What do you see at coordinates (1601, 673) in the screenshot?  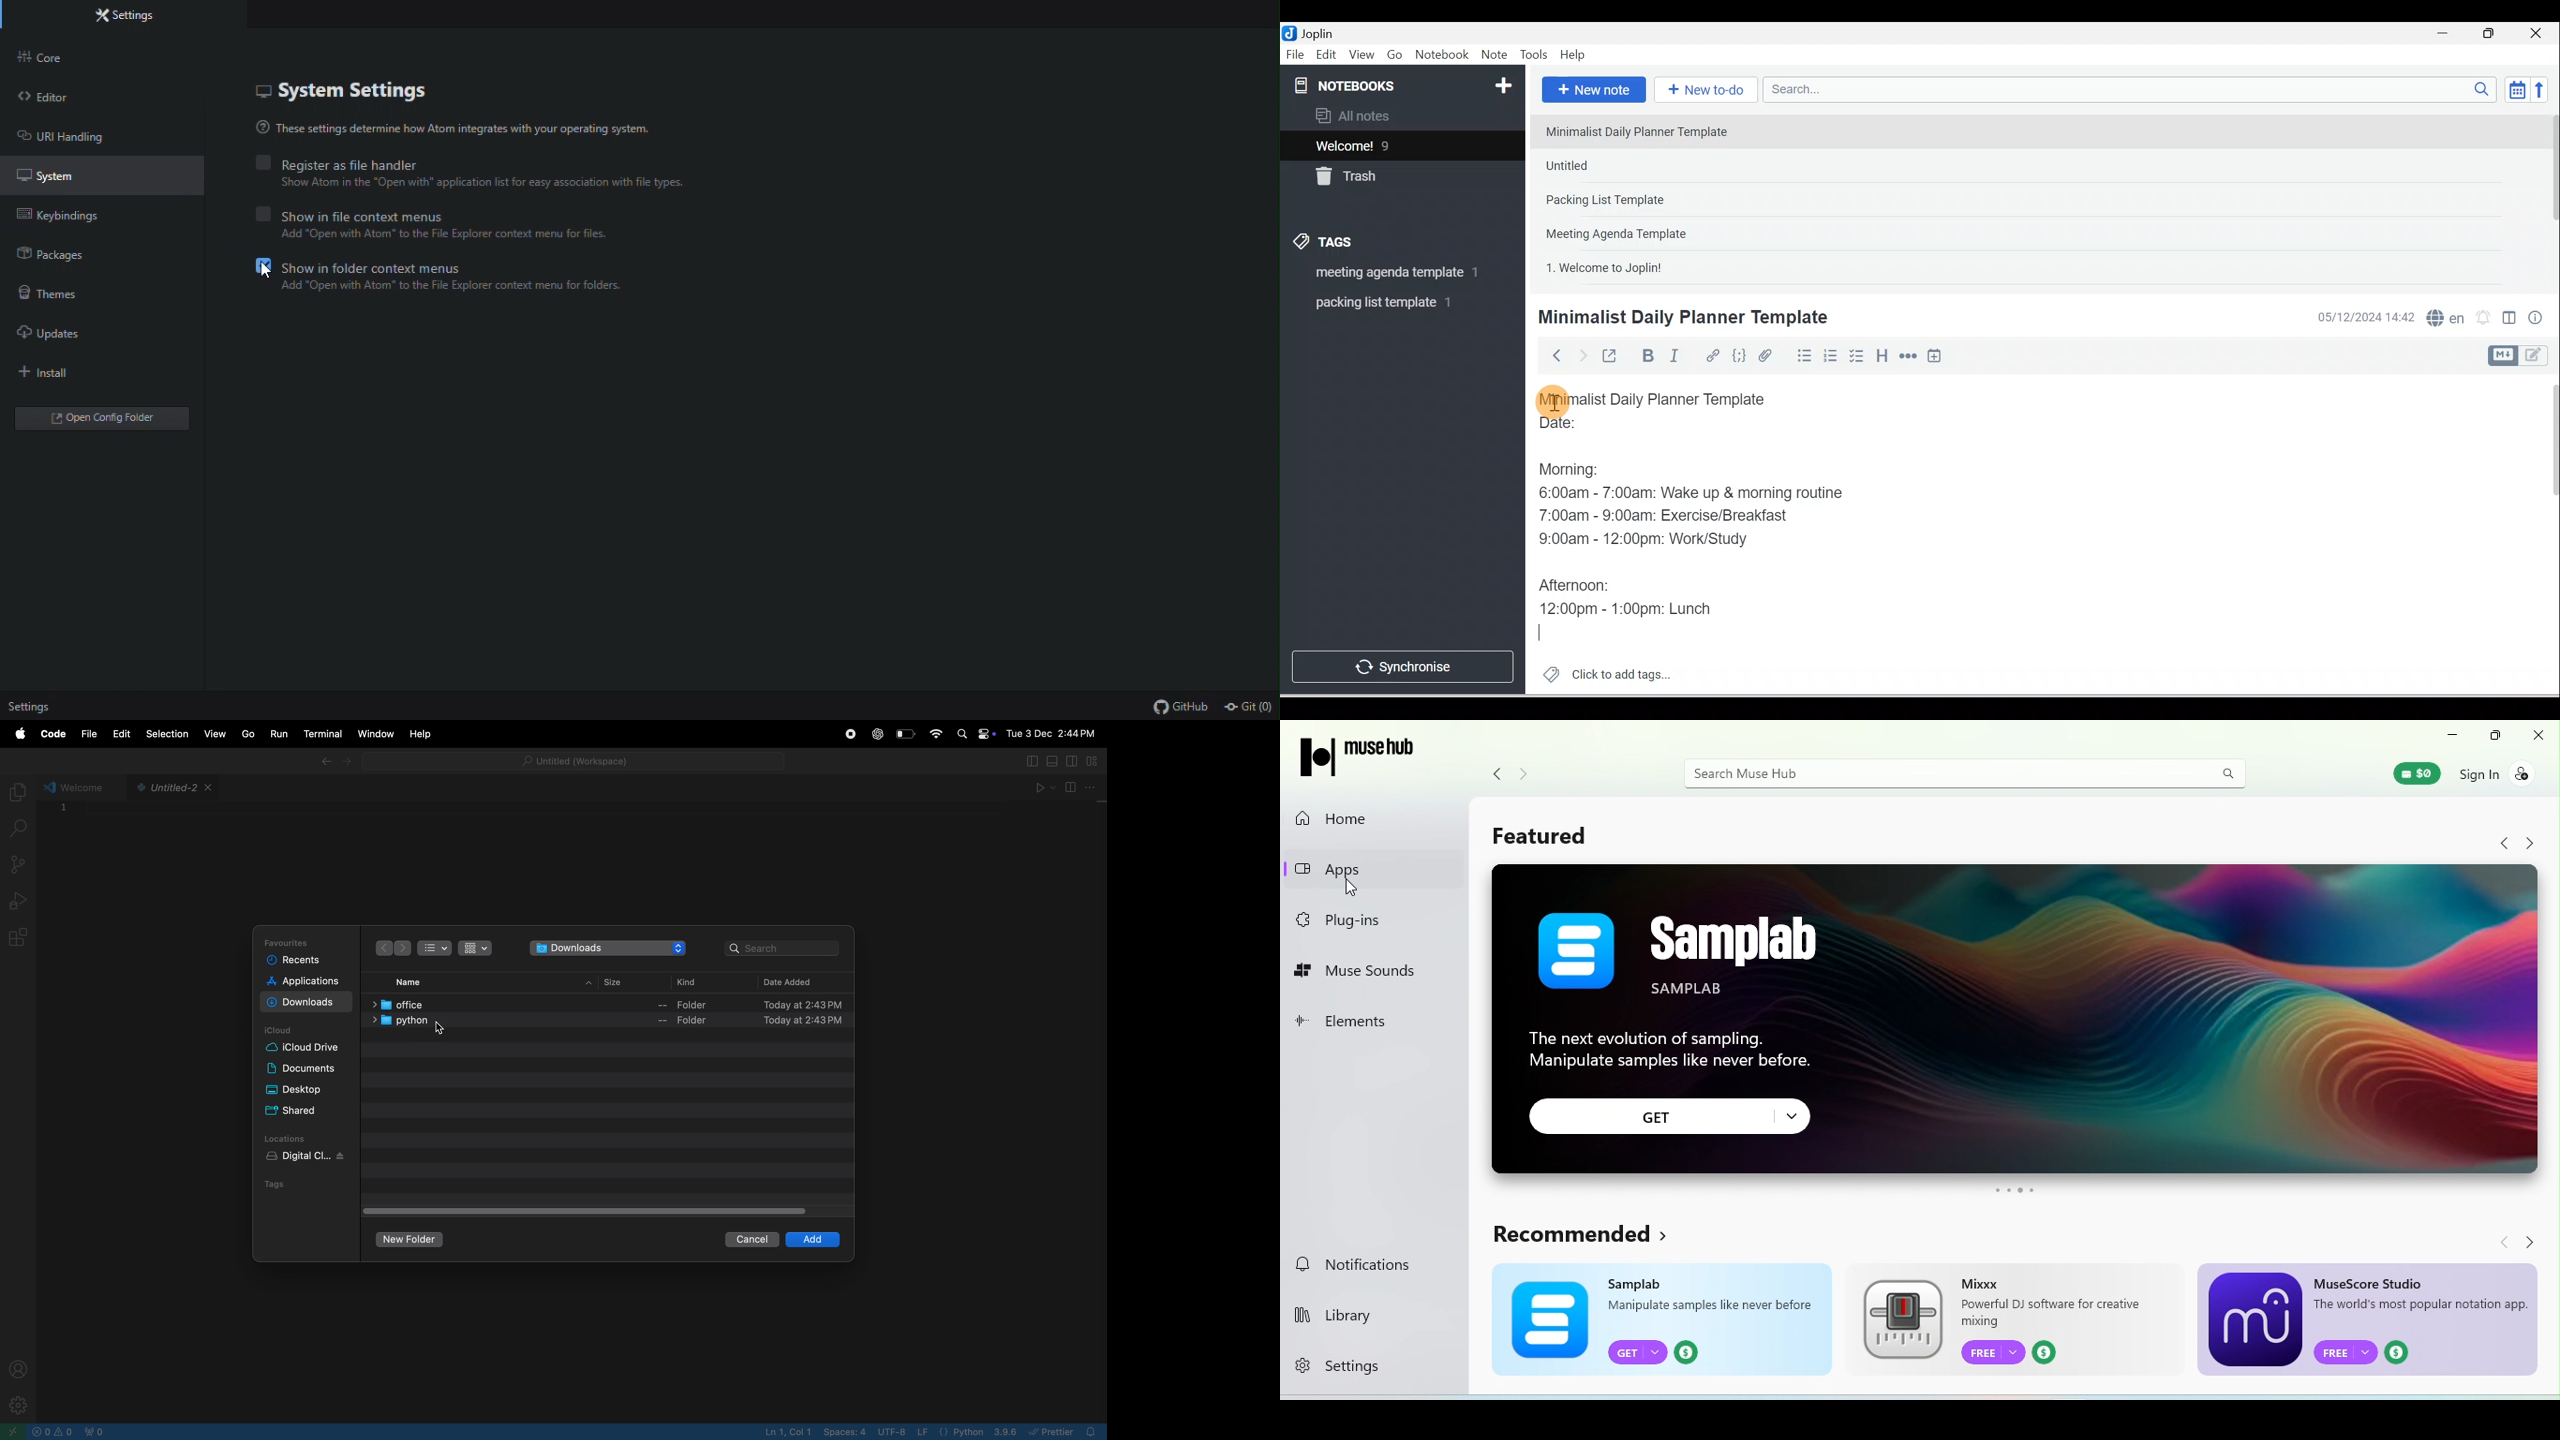 I see `Click to add tags` at bounding box center [1601, 673].